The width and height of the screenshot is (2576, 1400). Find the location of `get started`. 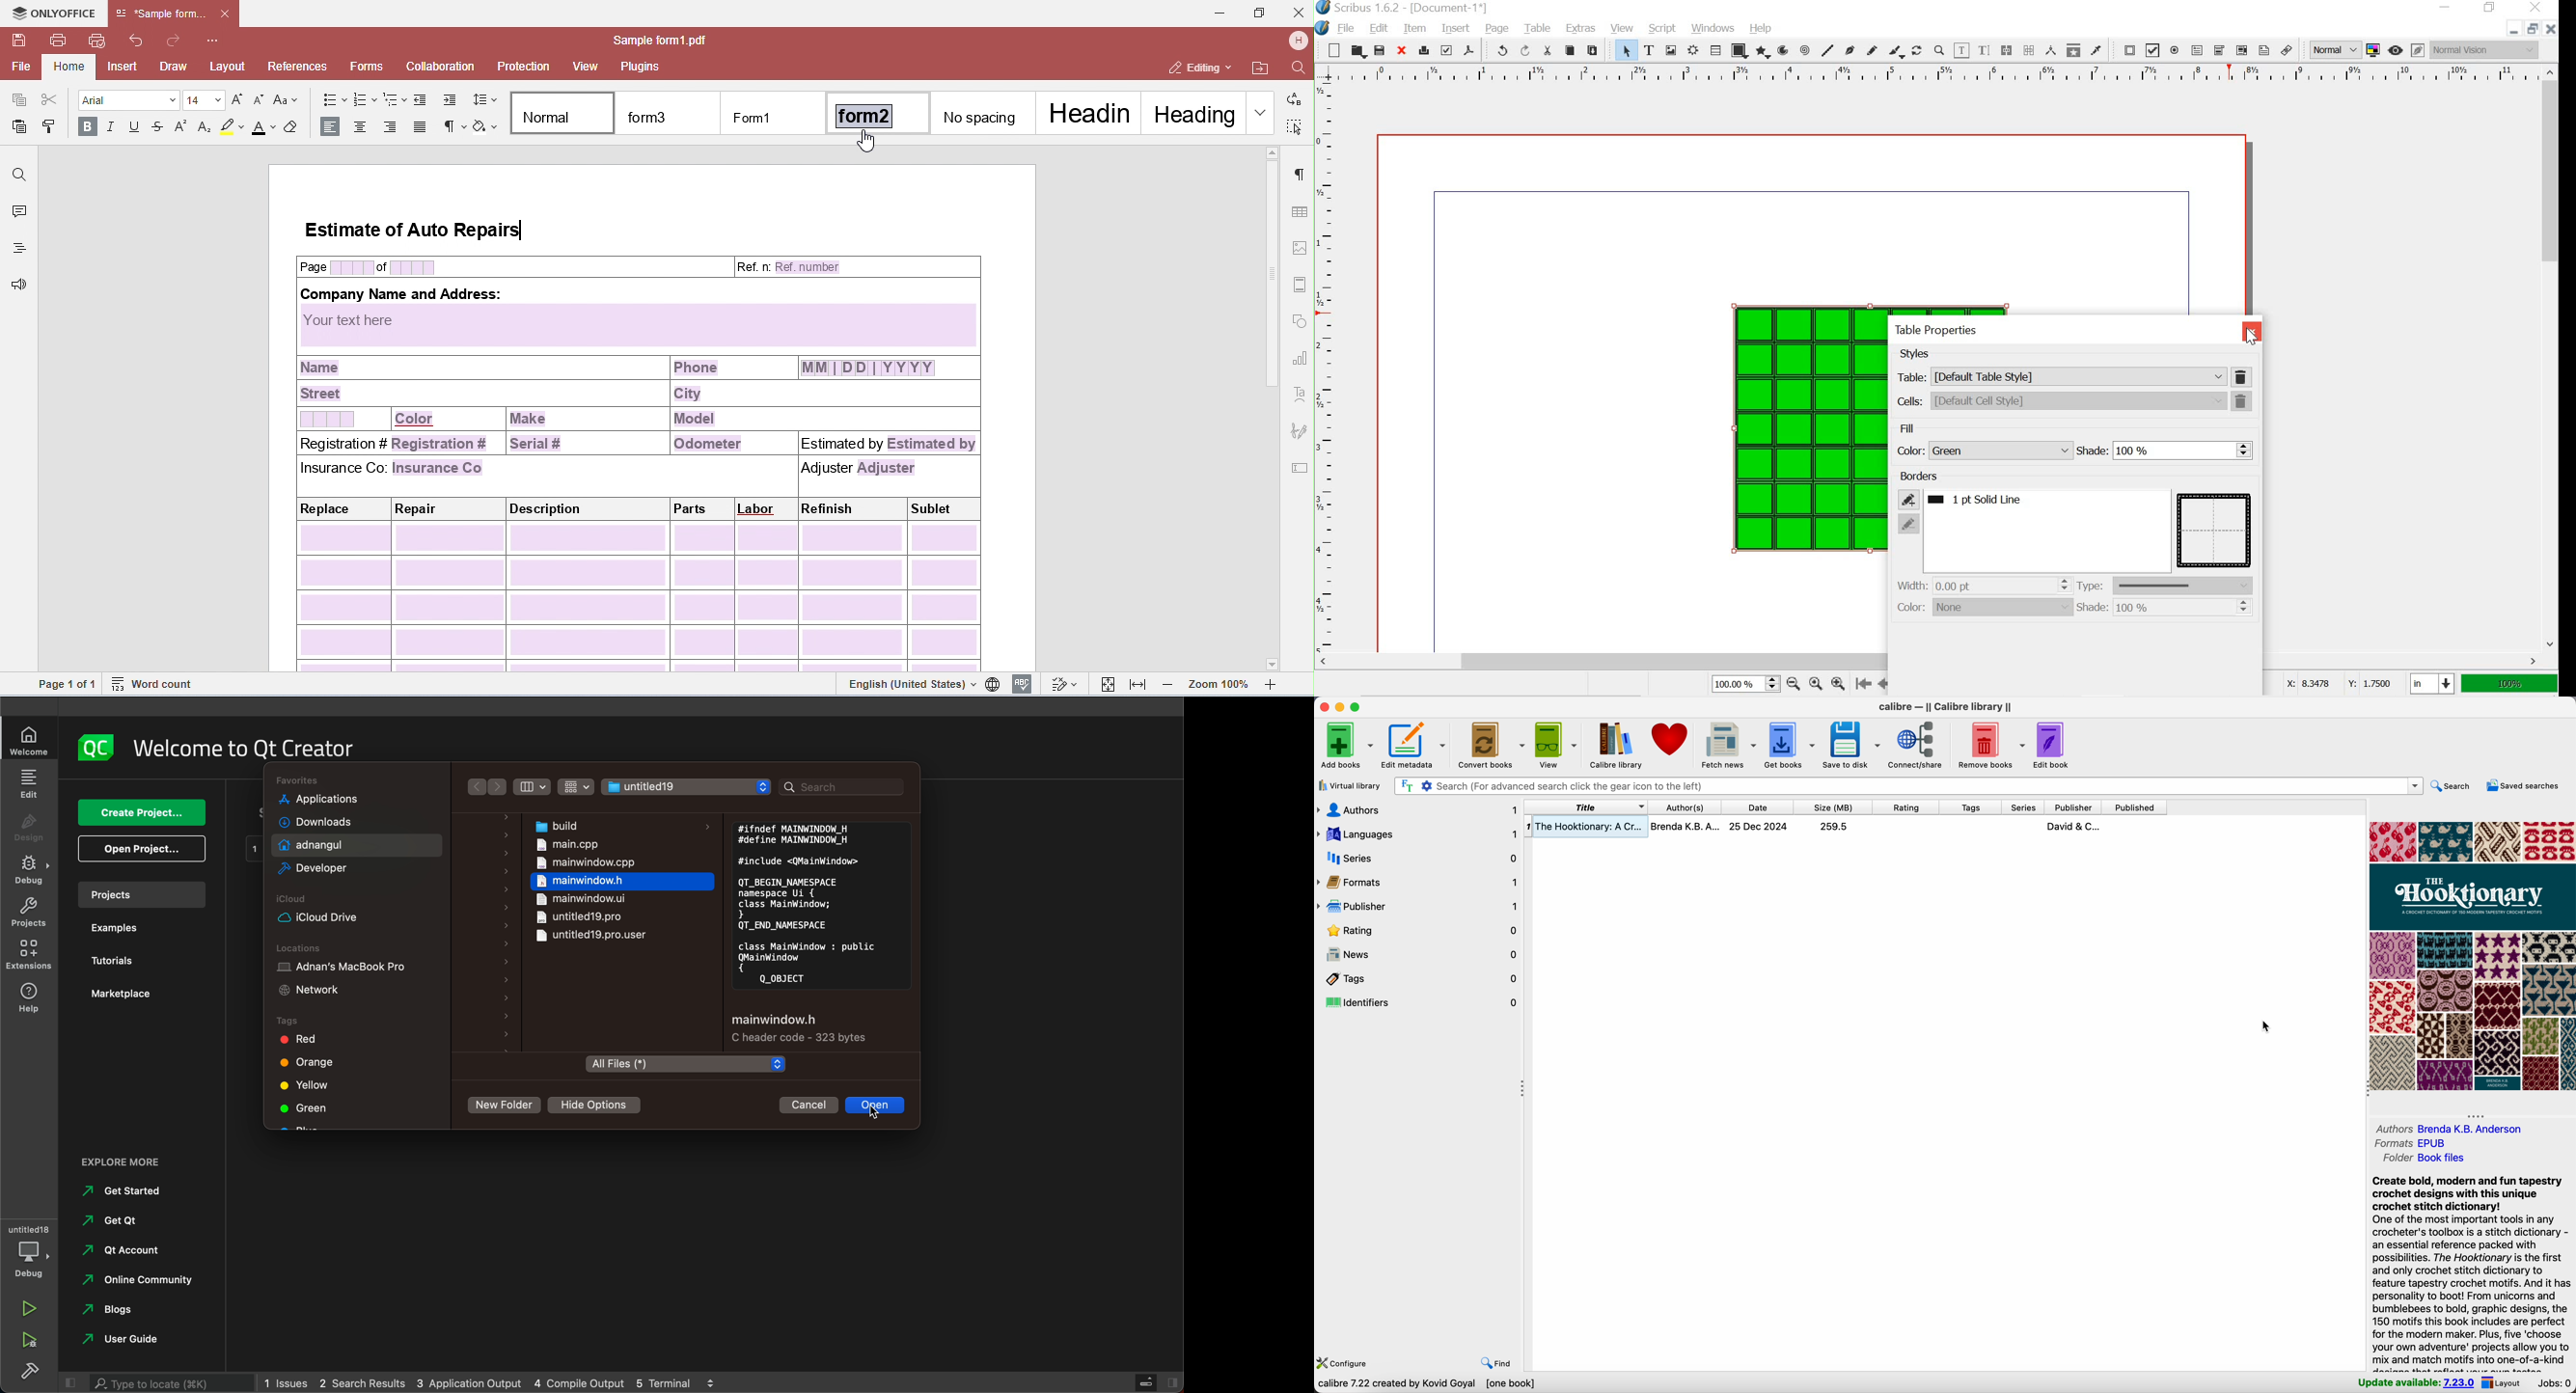

get started is located at coordinates (134, 1191).